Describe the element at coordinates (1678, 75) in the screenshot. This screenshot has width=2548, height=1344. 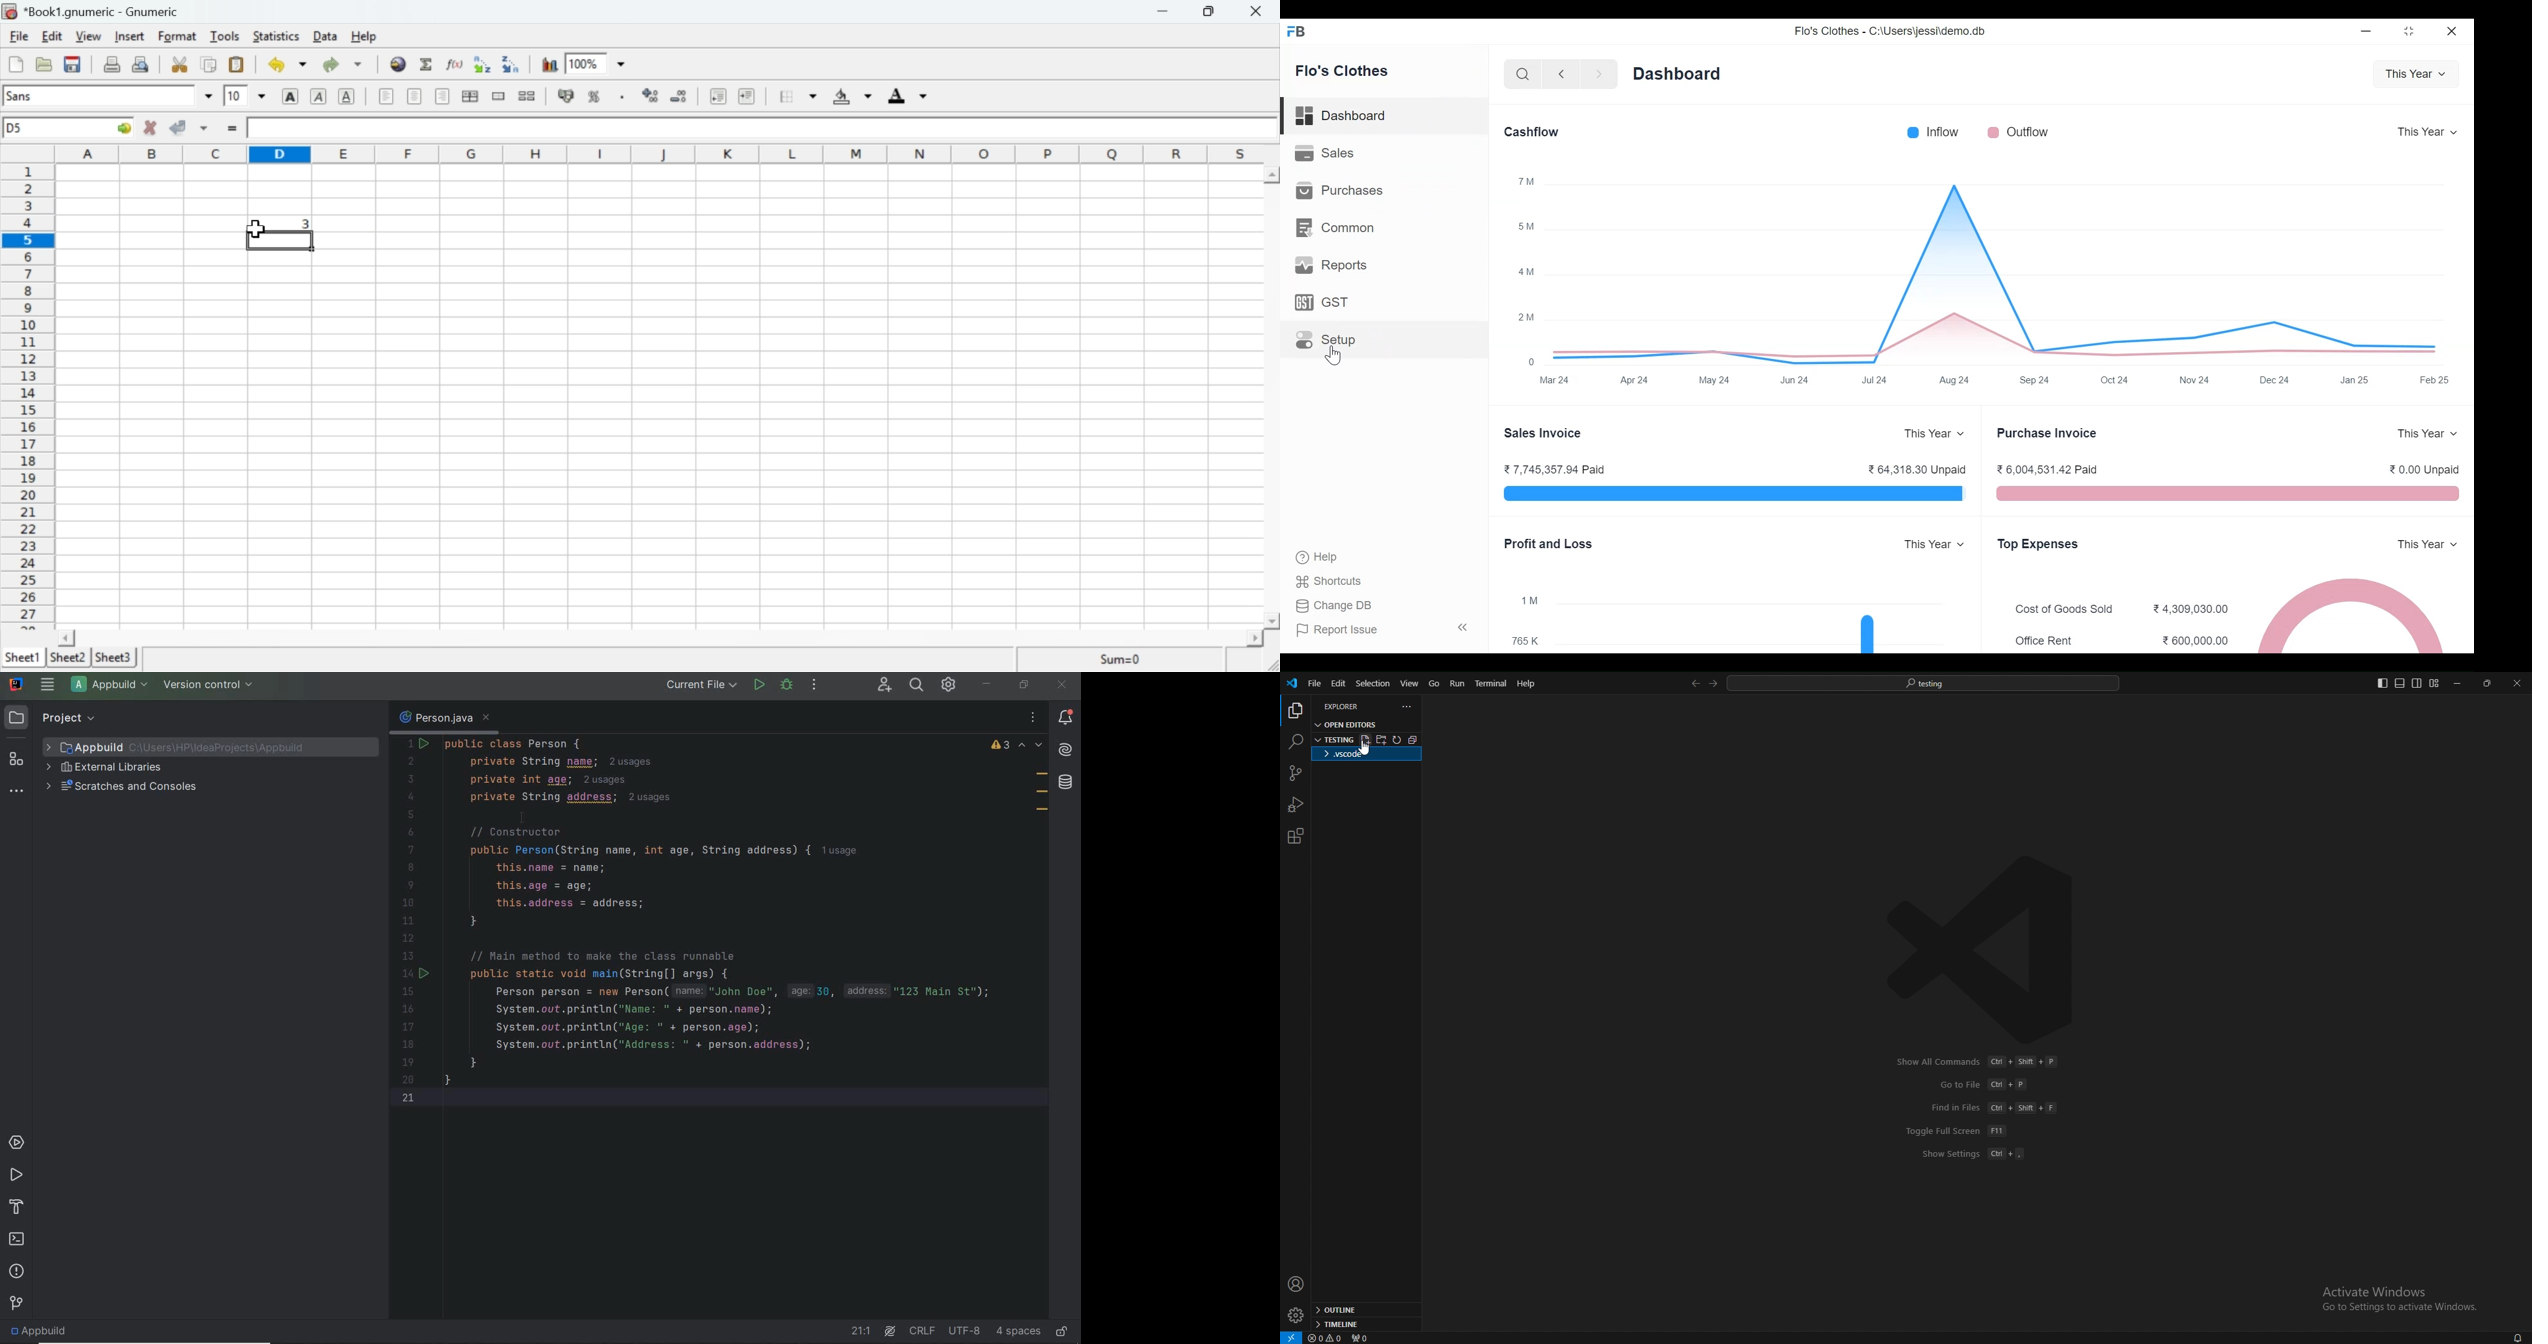
I see `Dashboard` at that location.